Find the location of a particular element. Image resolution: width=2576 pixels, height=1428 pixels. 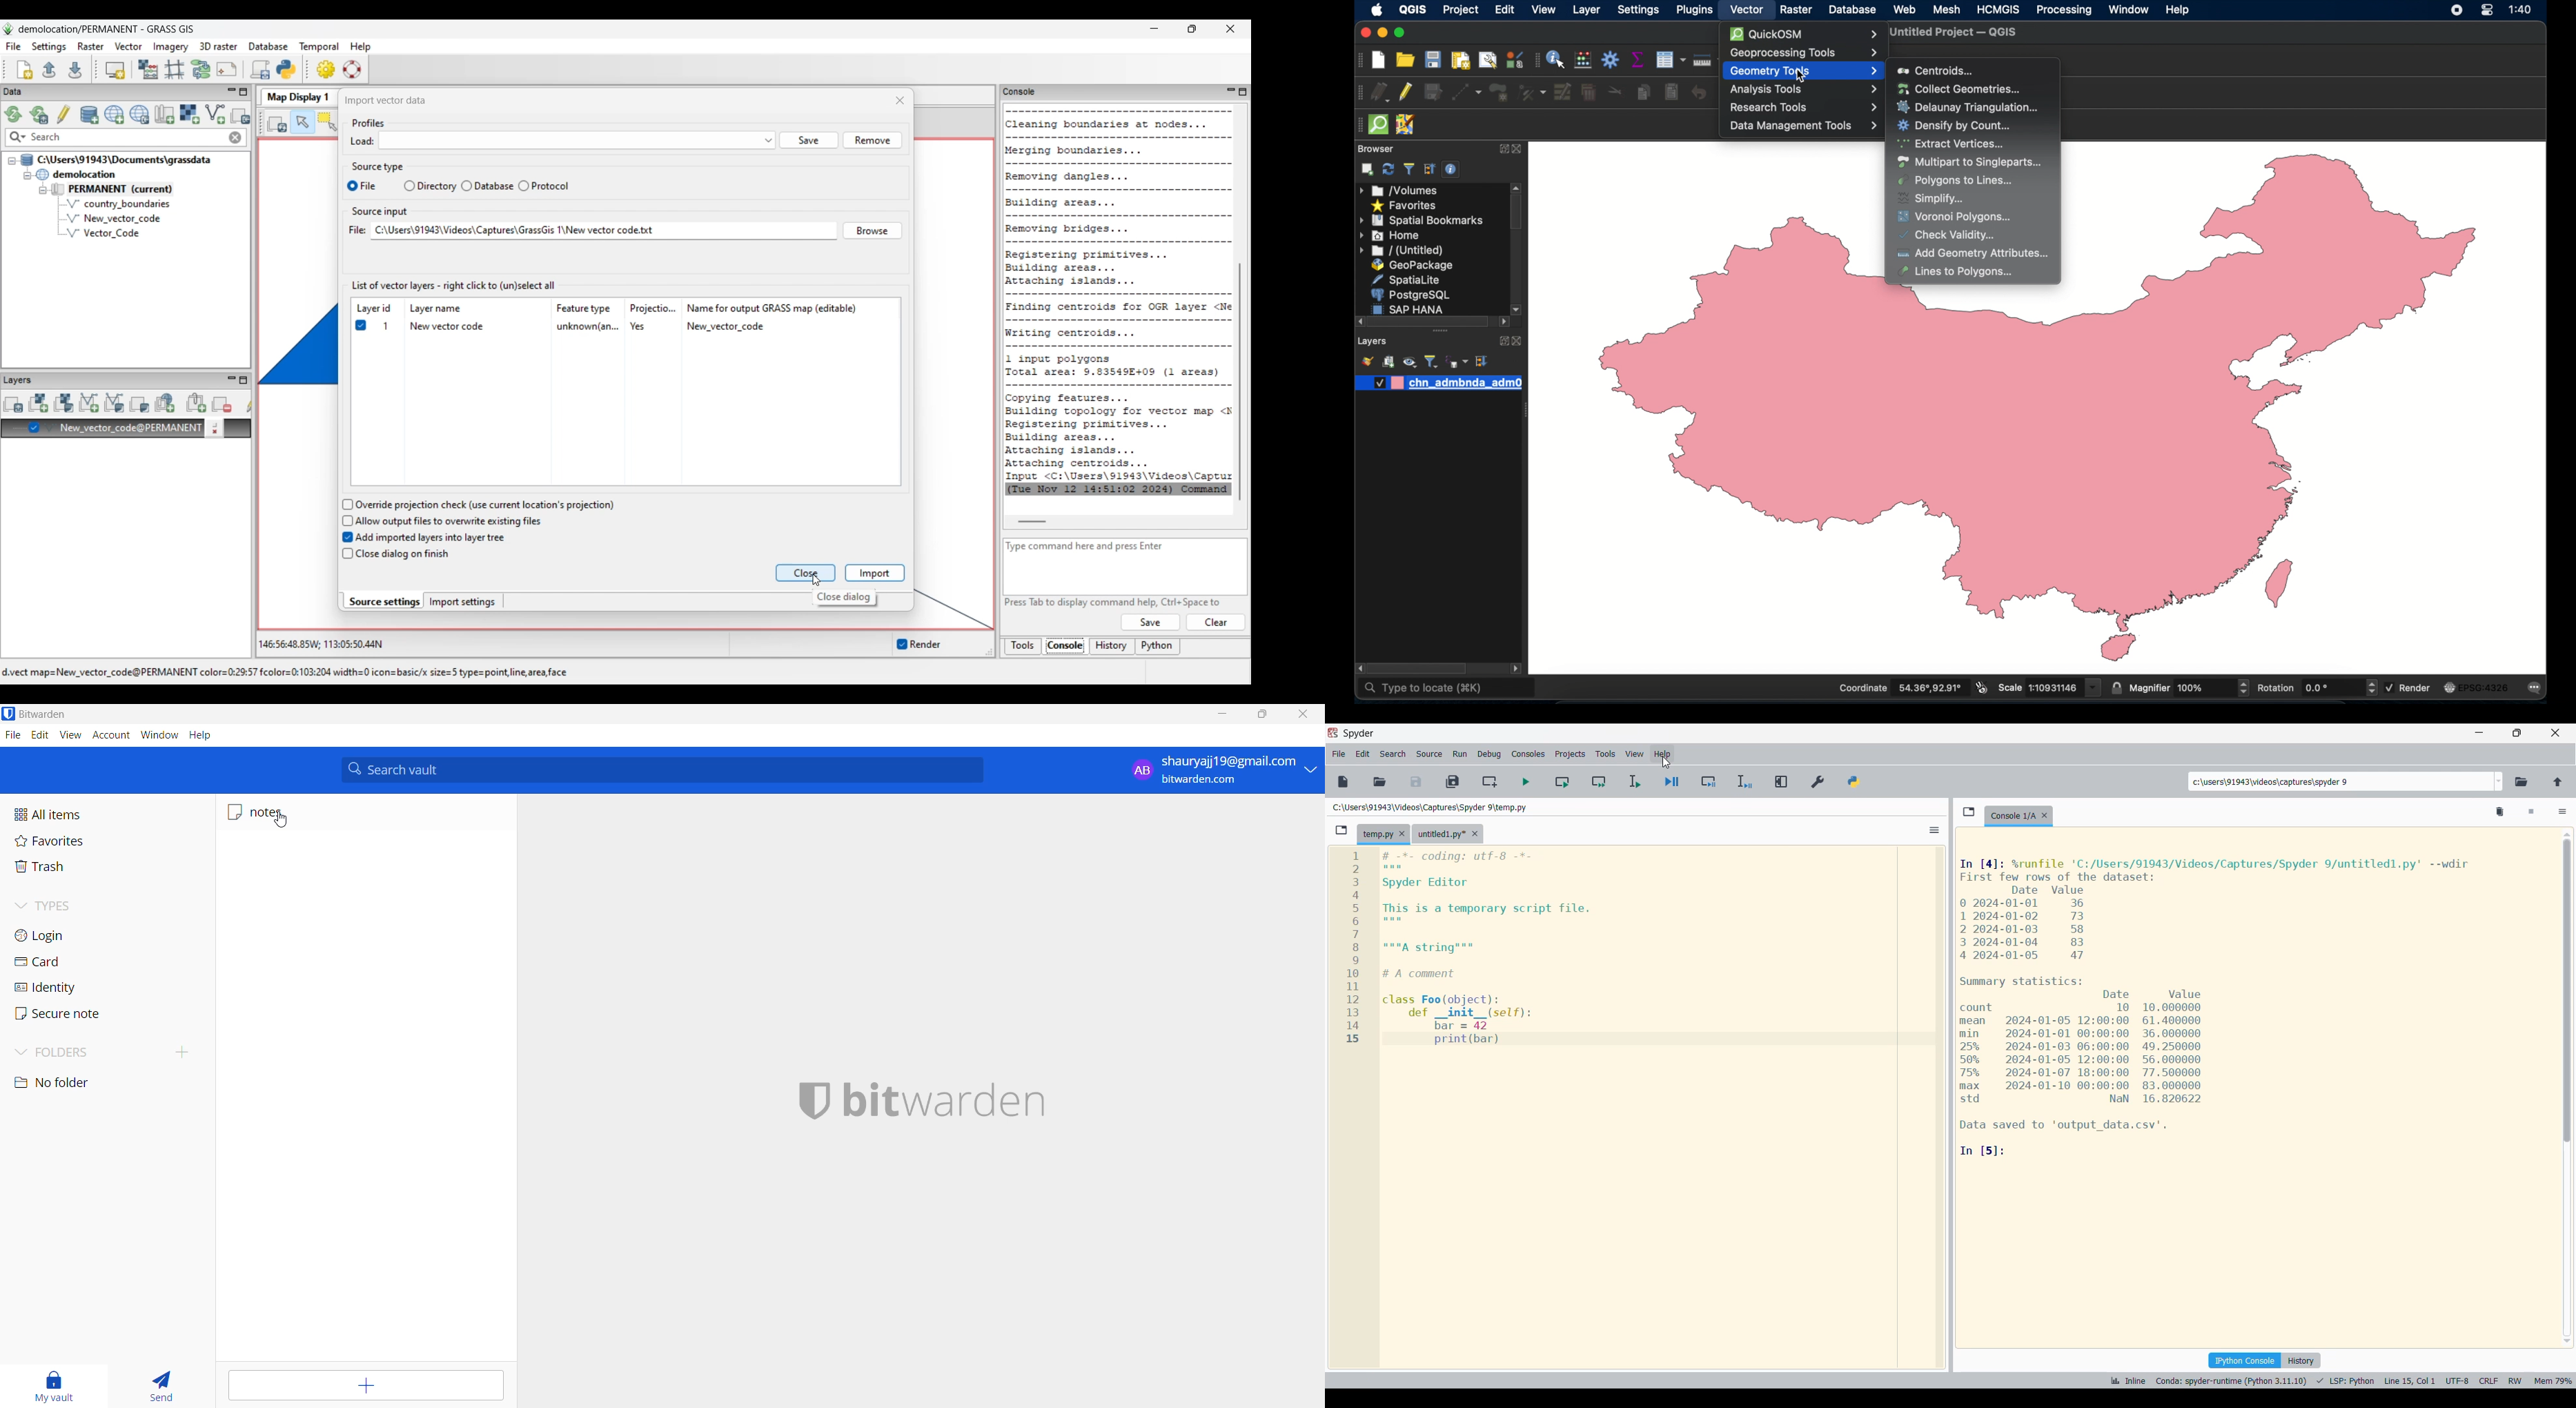

cursor is located at coordinates (1803, 76).